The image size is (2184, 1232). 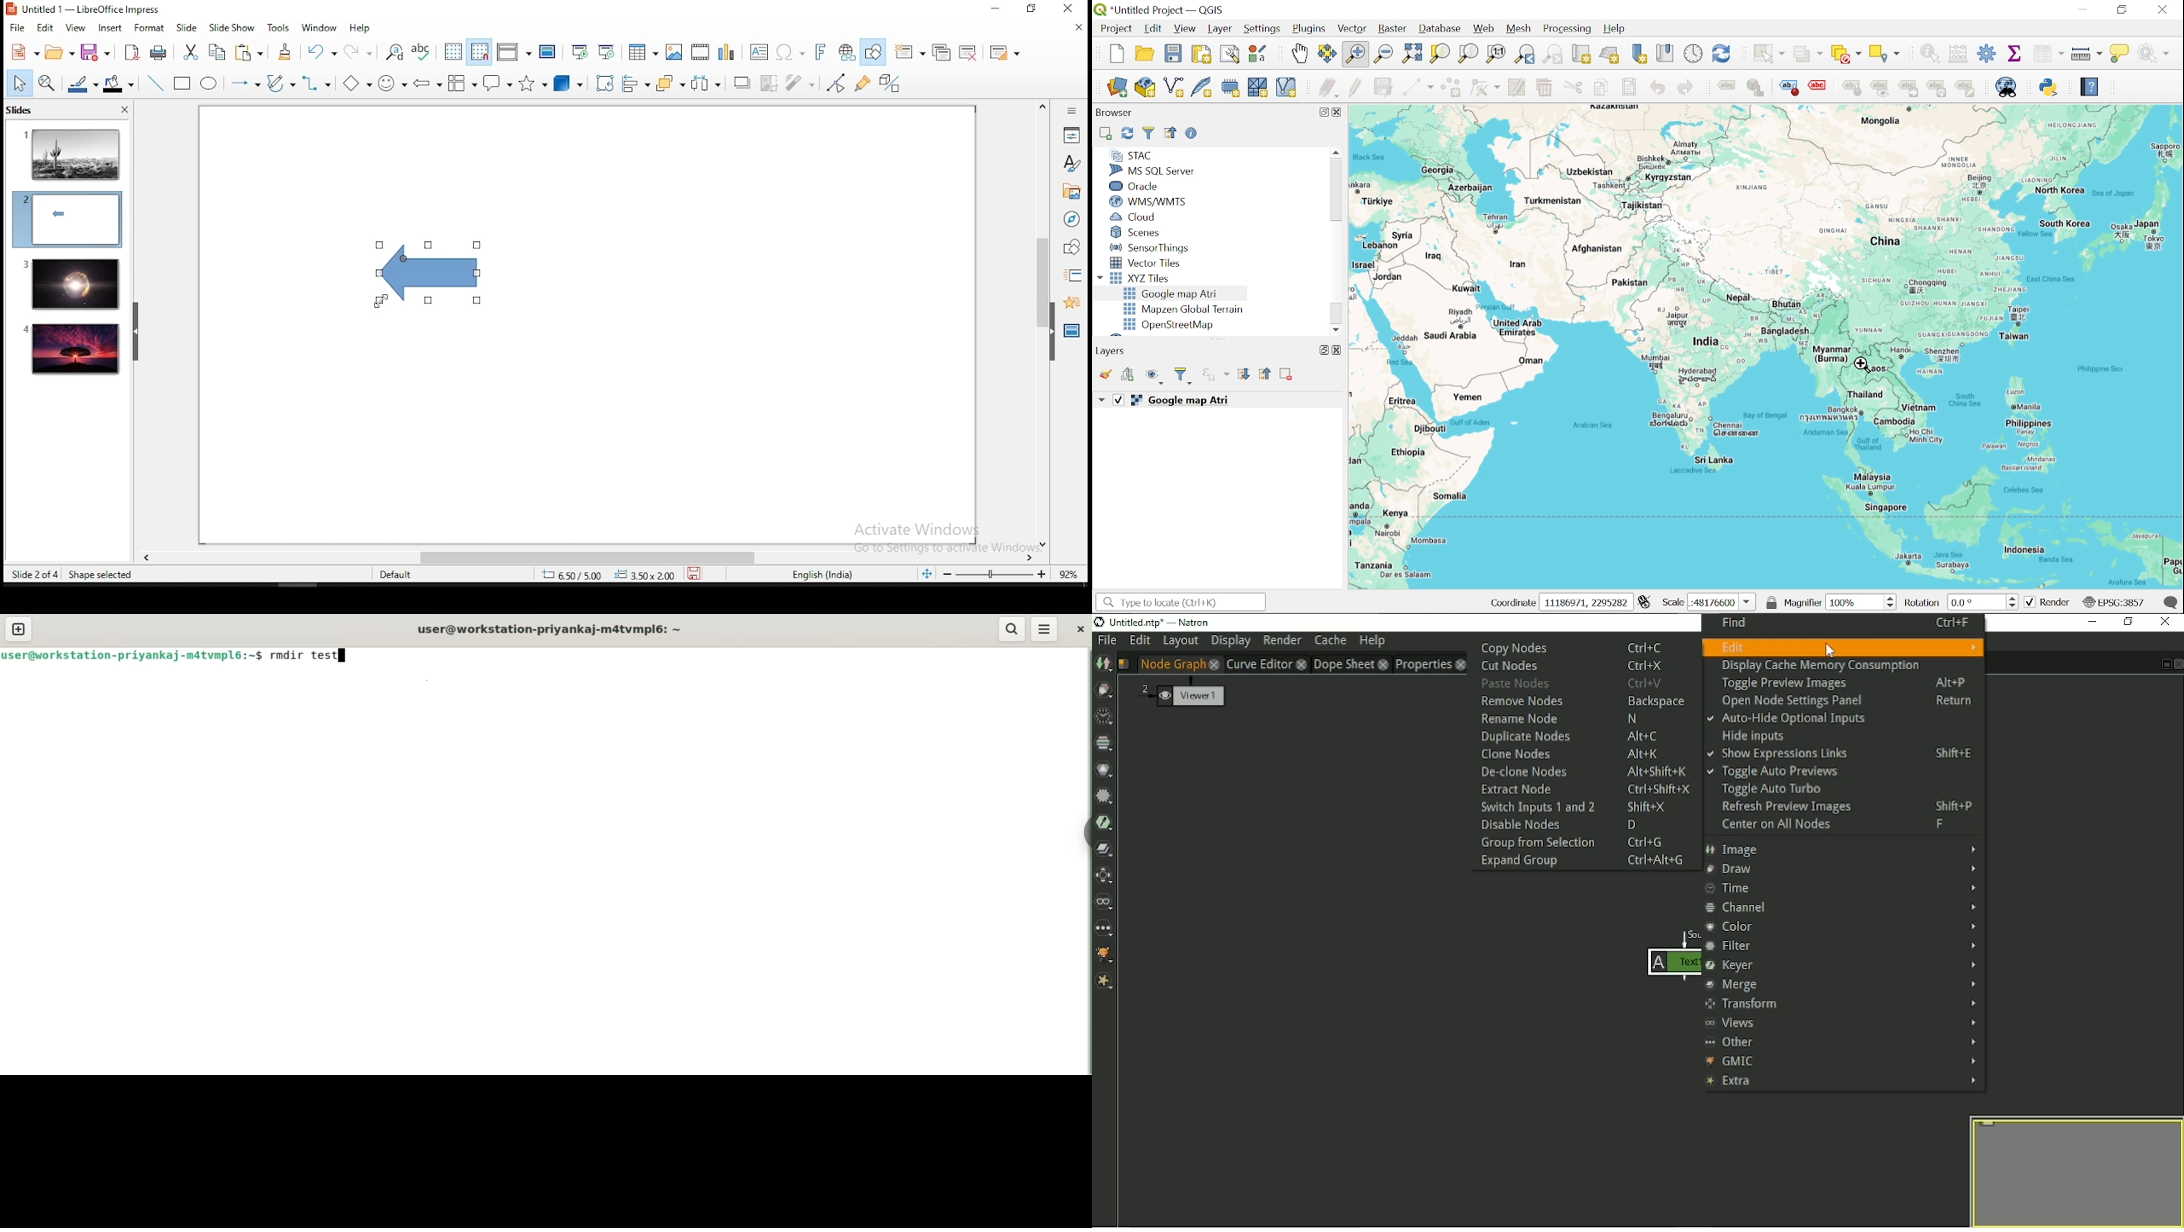 I want to click on view, so click(x=76, y=27).